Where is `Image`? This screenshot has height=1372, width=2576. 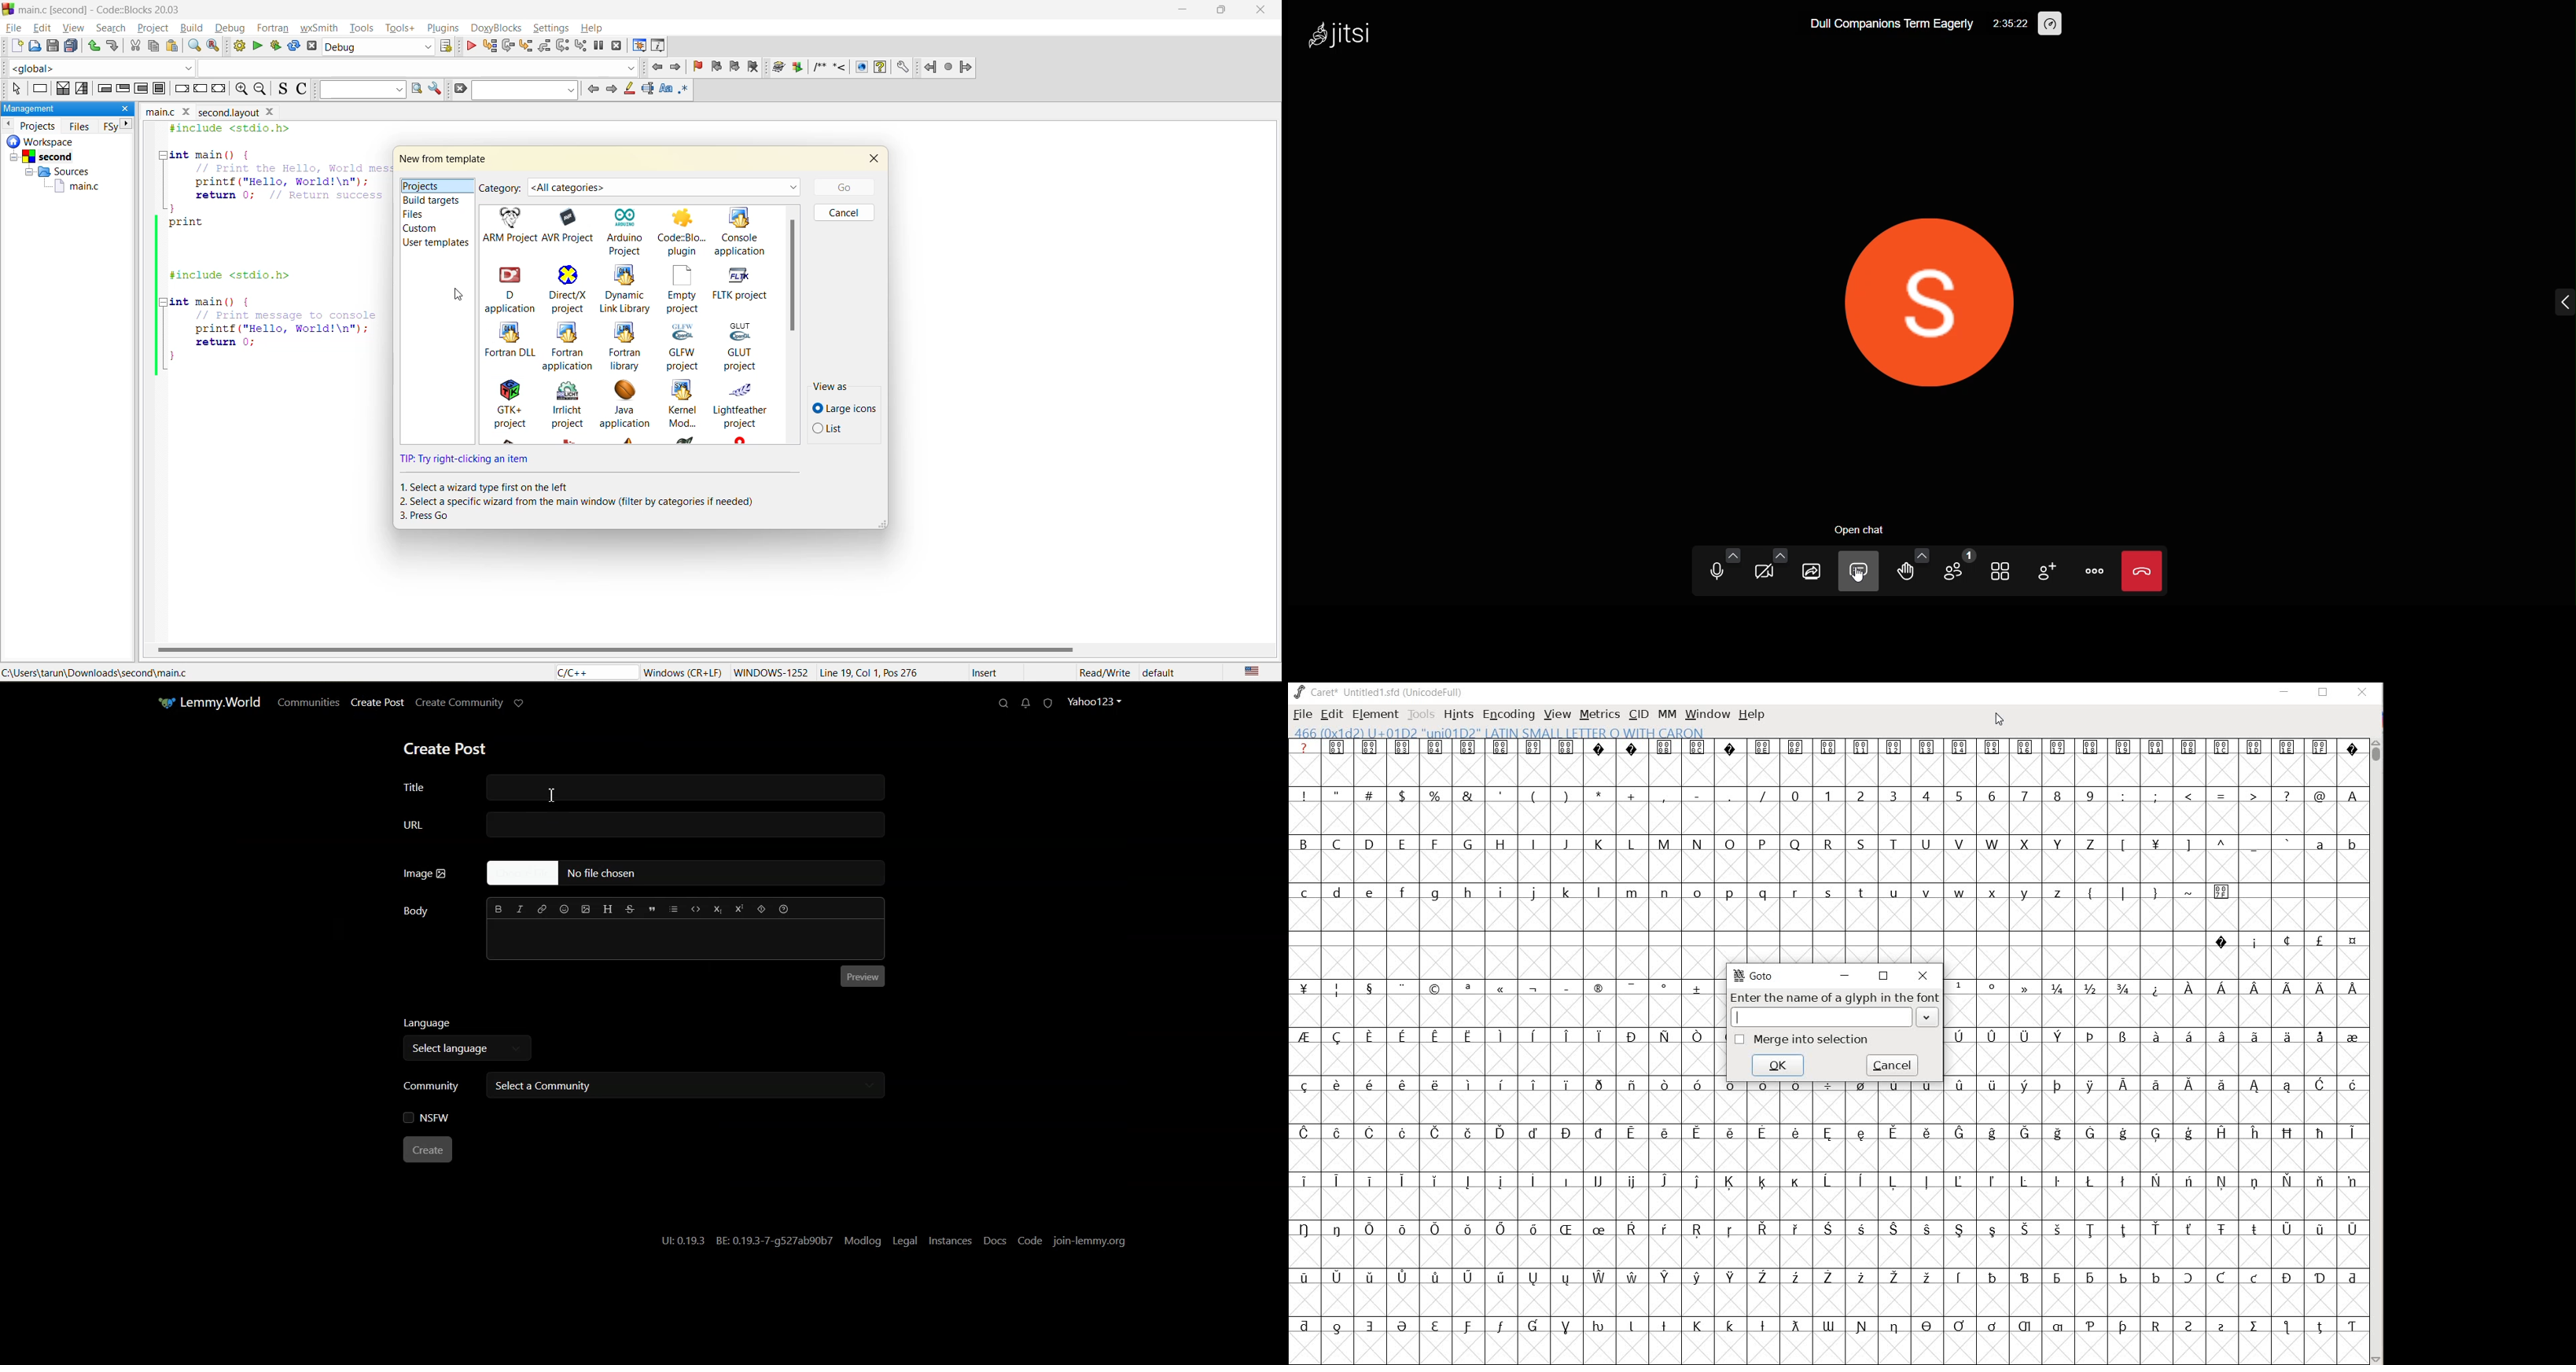
Image is located at coordinates (425, 874).